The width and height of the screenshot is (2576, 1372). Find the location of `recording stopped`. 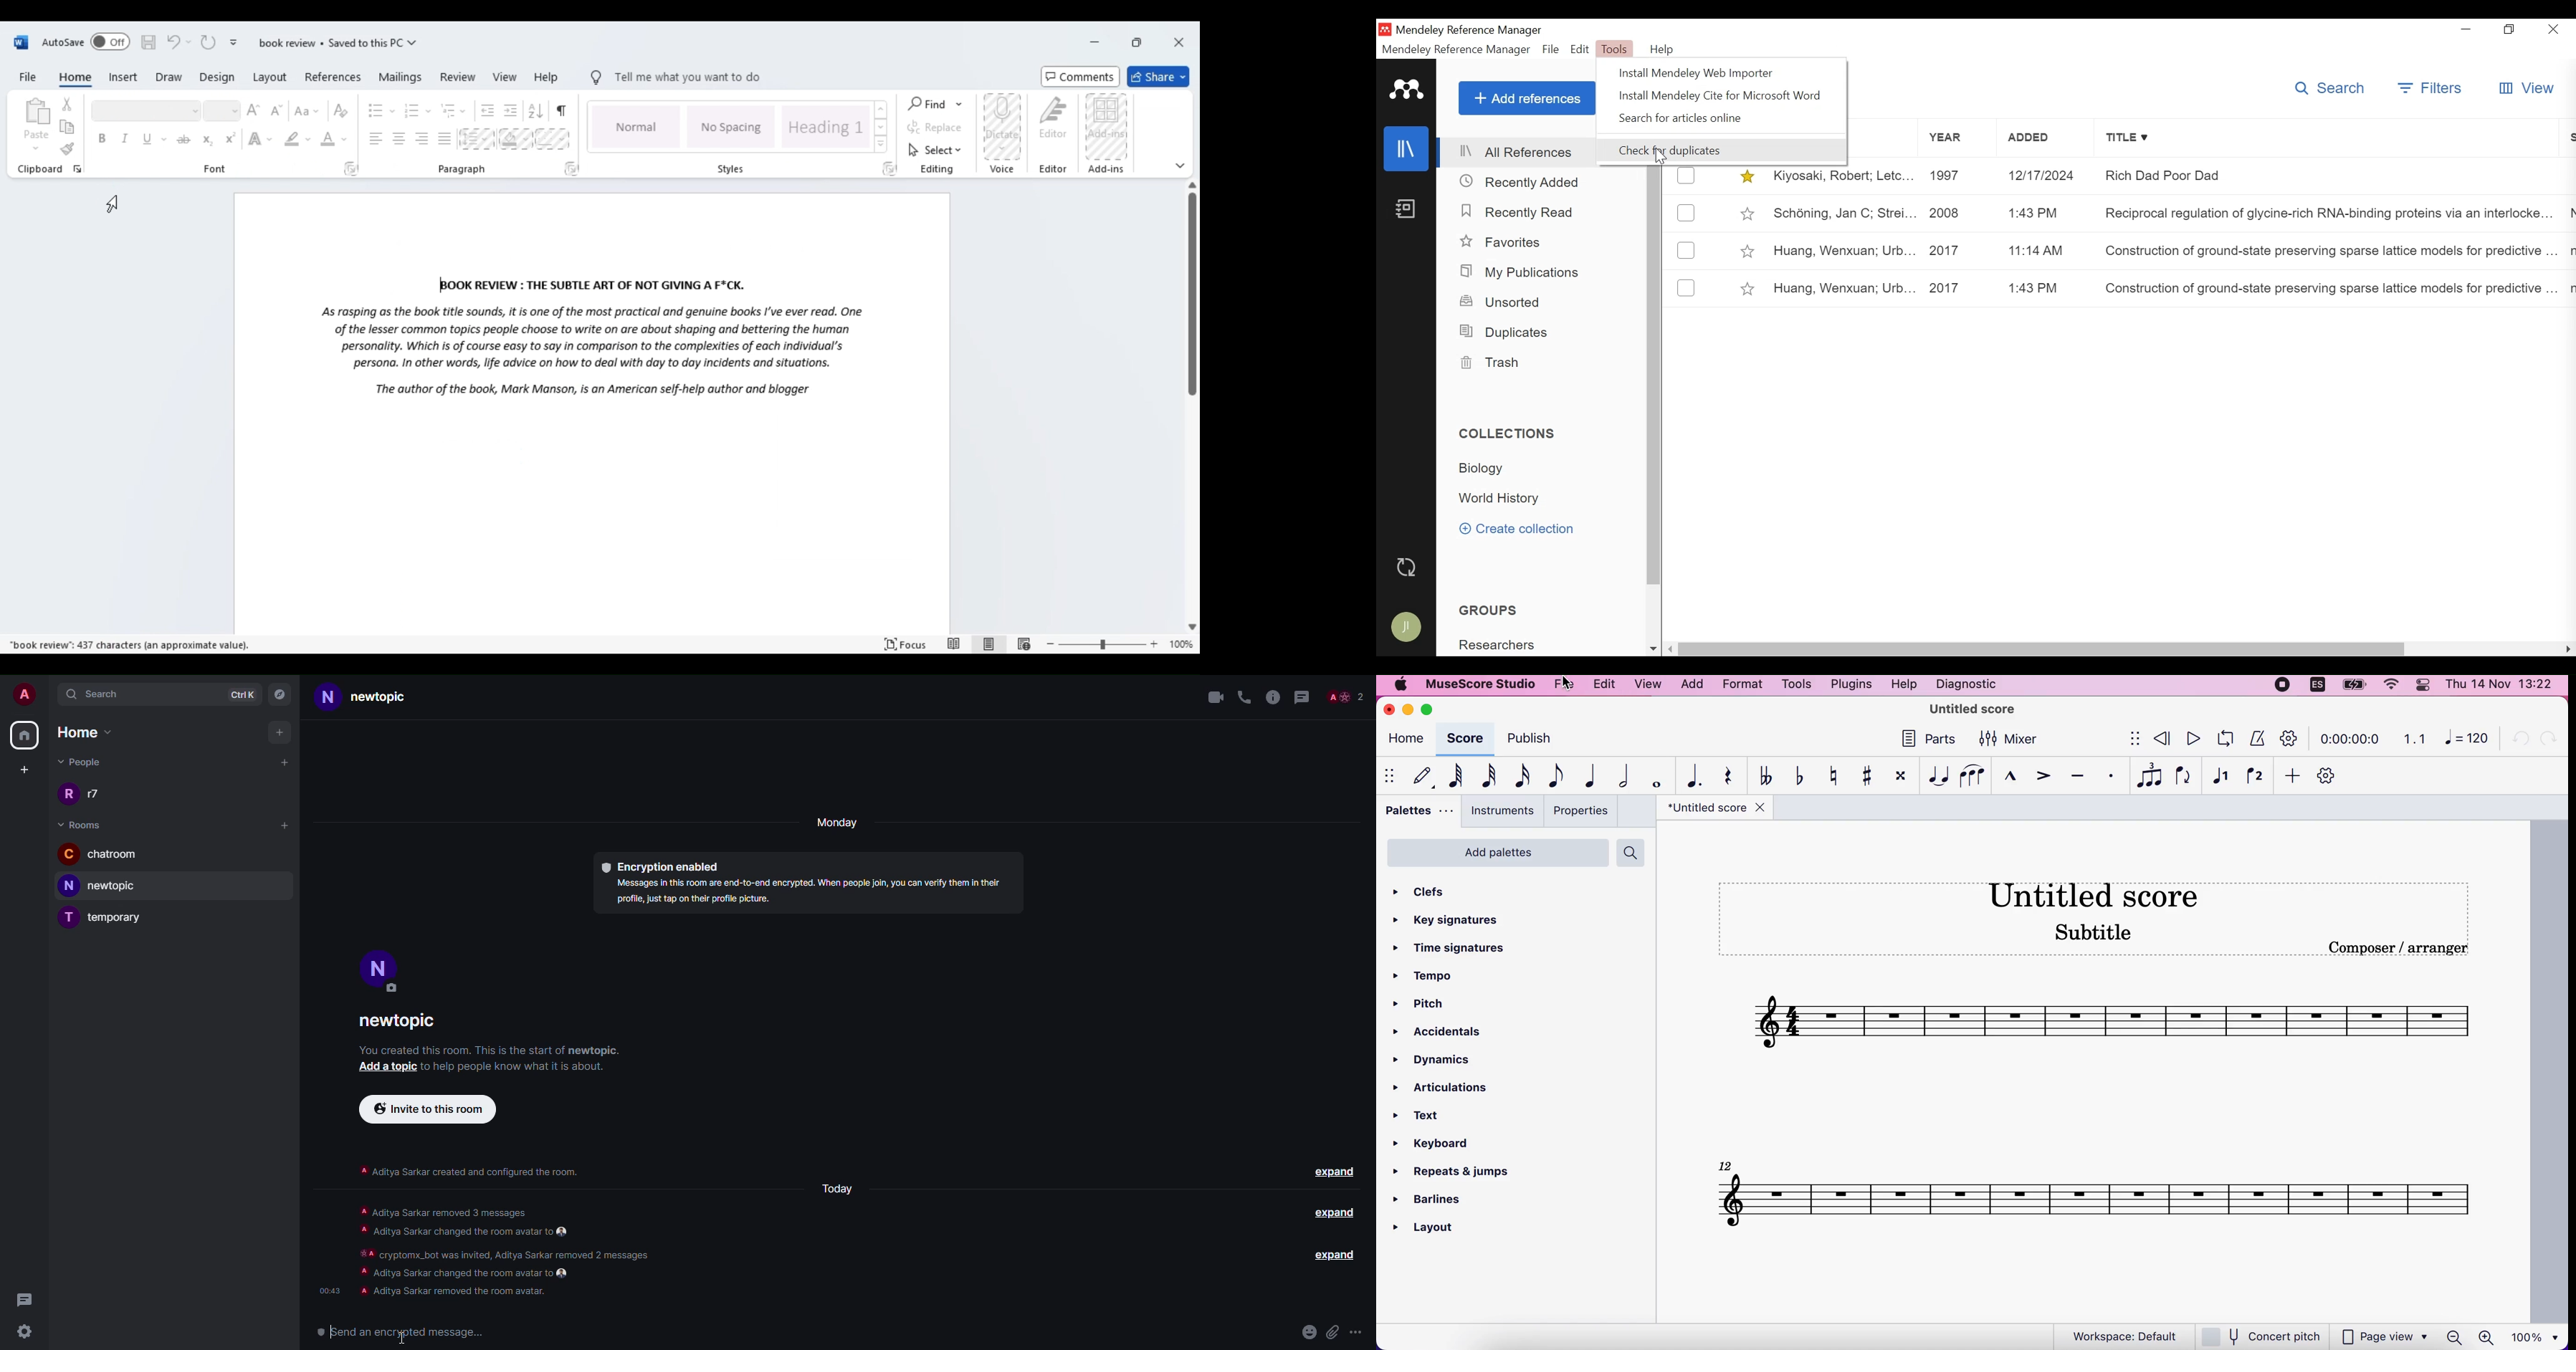

recording stopped is located at coordinates (2279, 686).